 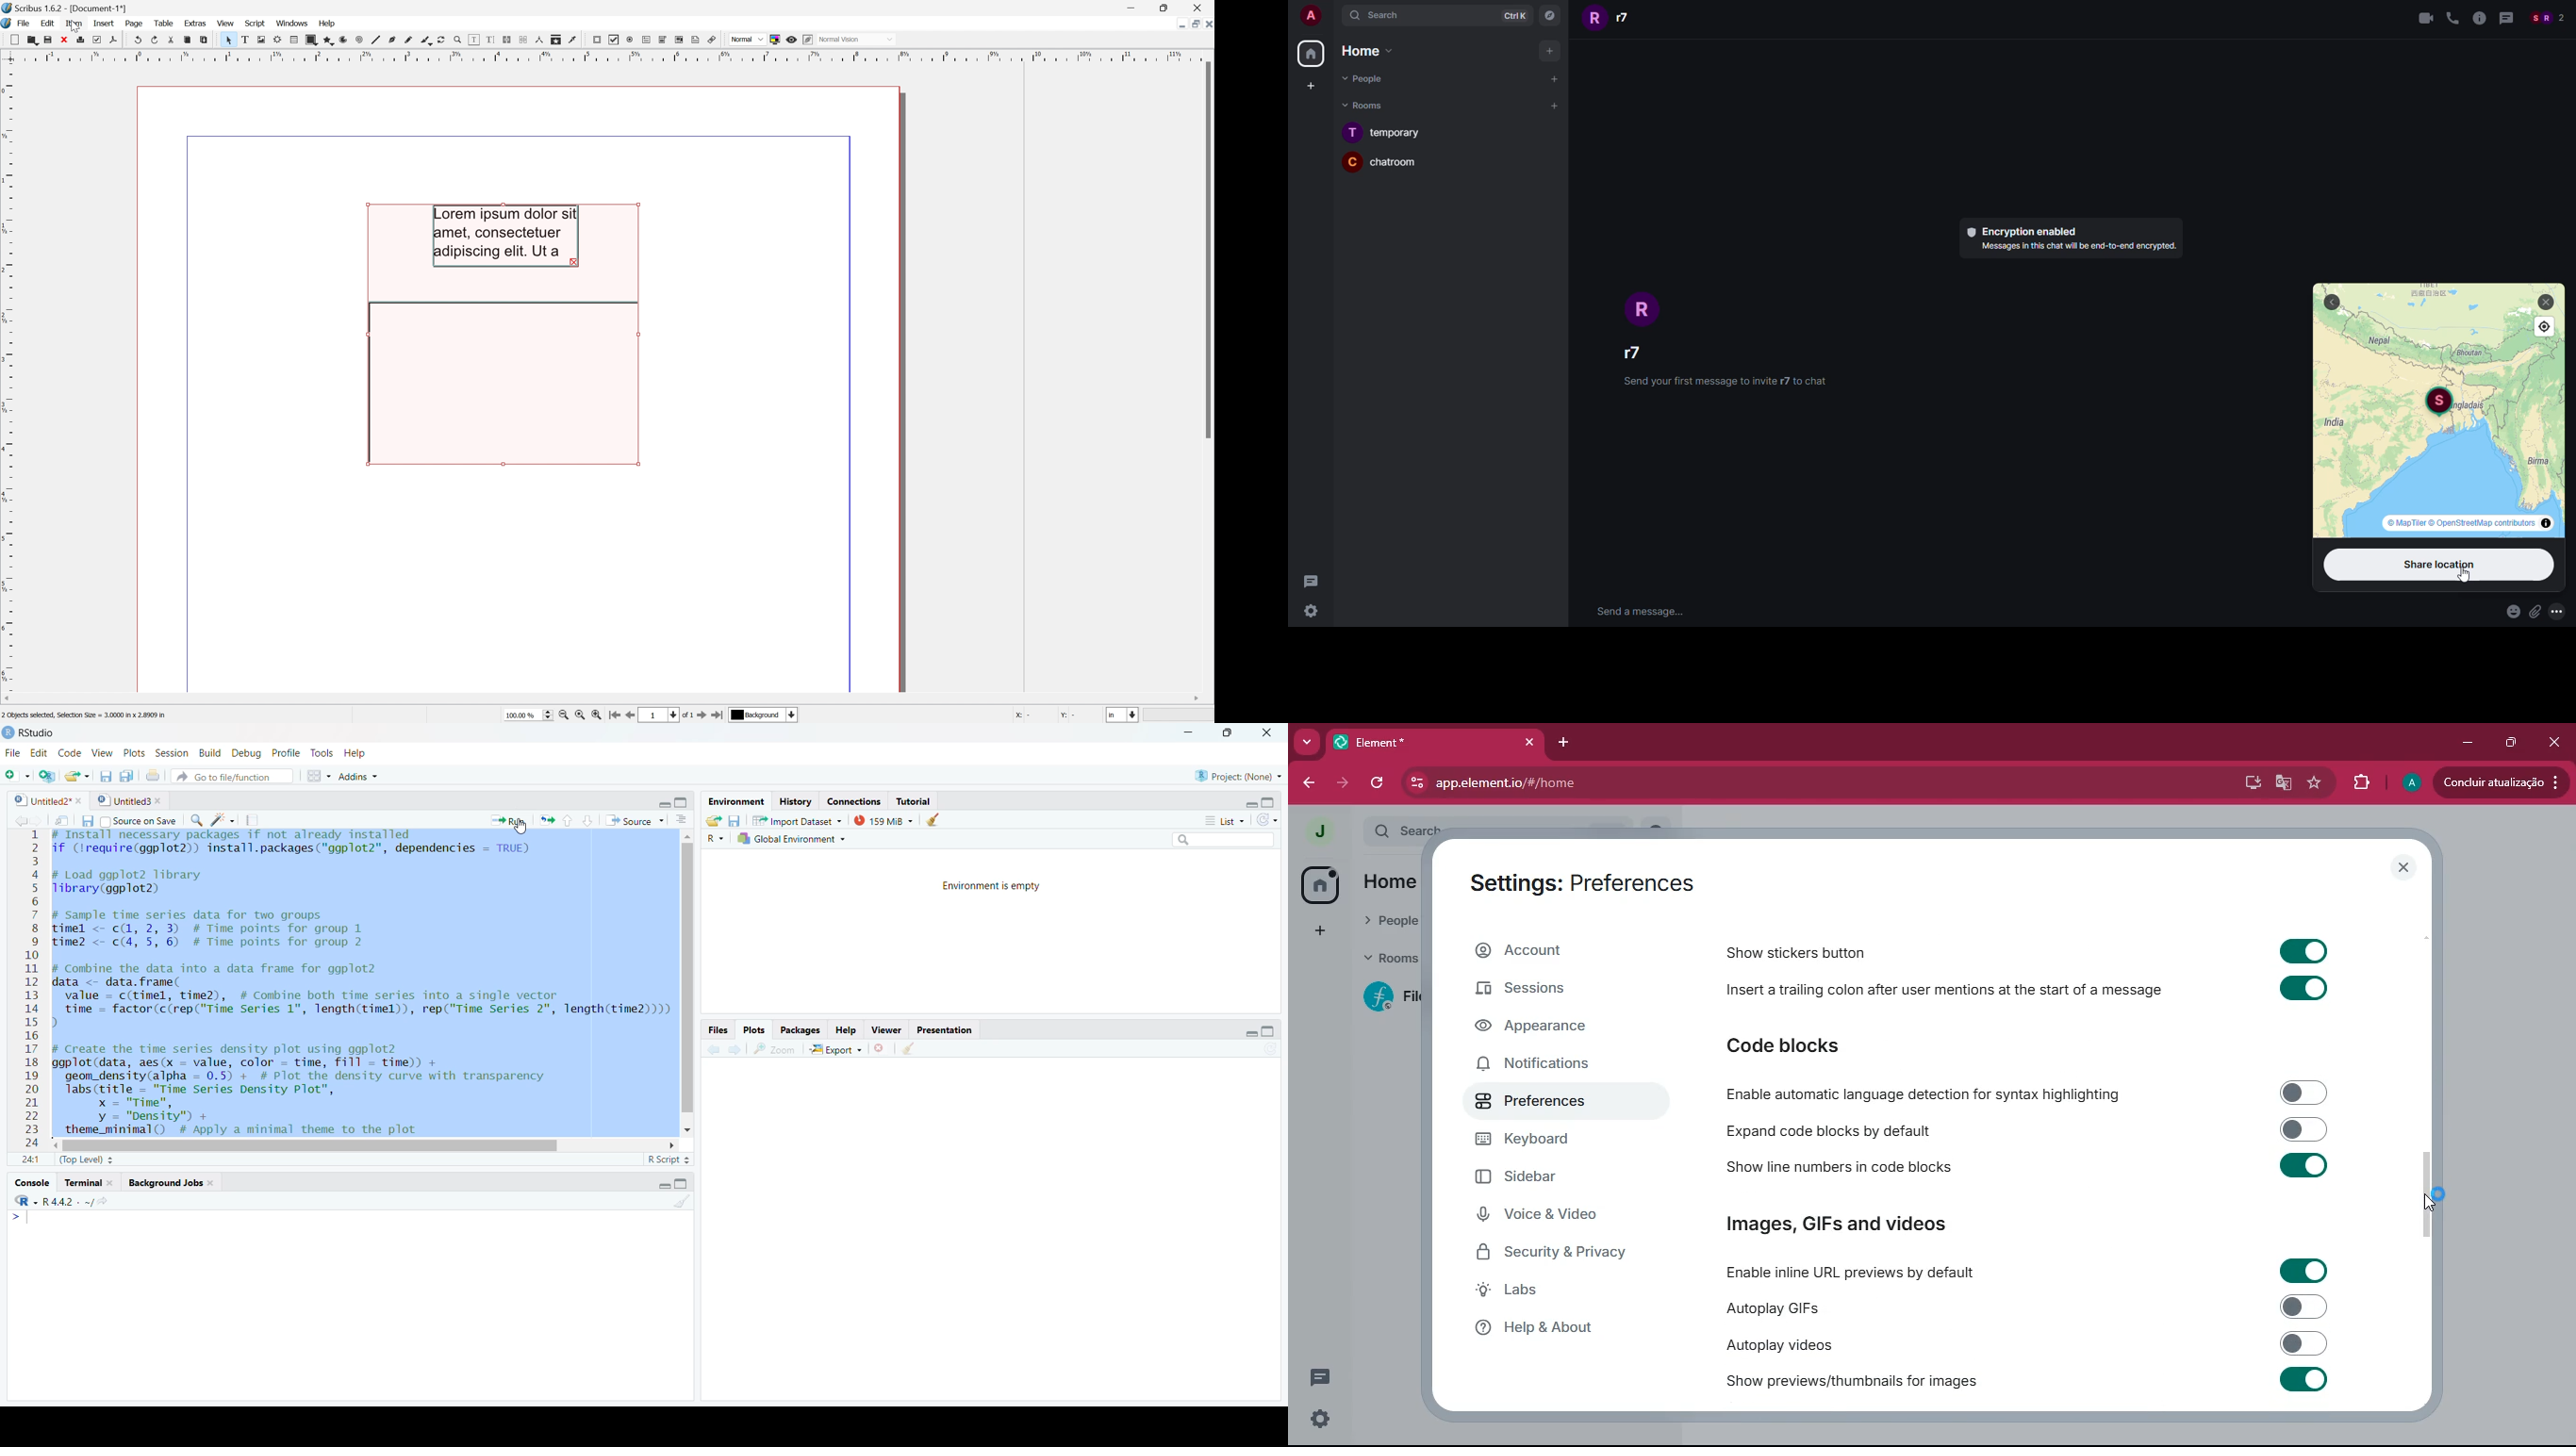 I want to click on # Create the time series density plot using ggplot2
ggplot(data, aes(x = value, color = time, fill = time)) +
geom_density(alpha = 0.5) + # Plot the density curve with transparency
labs (title = "Time Series Density Plot",
x = "Time",
y - "Density" +
~~ theme_minimal() # Apply a minimal theme to the plot, so click(x=325, y=1089).